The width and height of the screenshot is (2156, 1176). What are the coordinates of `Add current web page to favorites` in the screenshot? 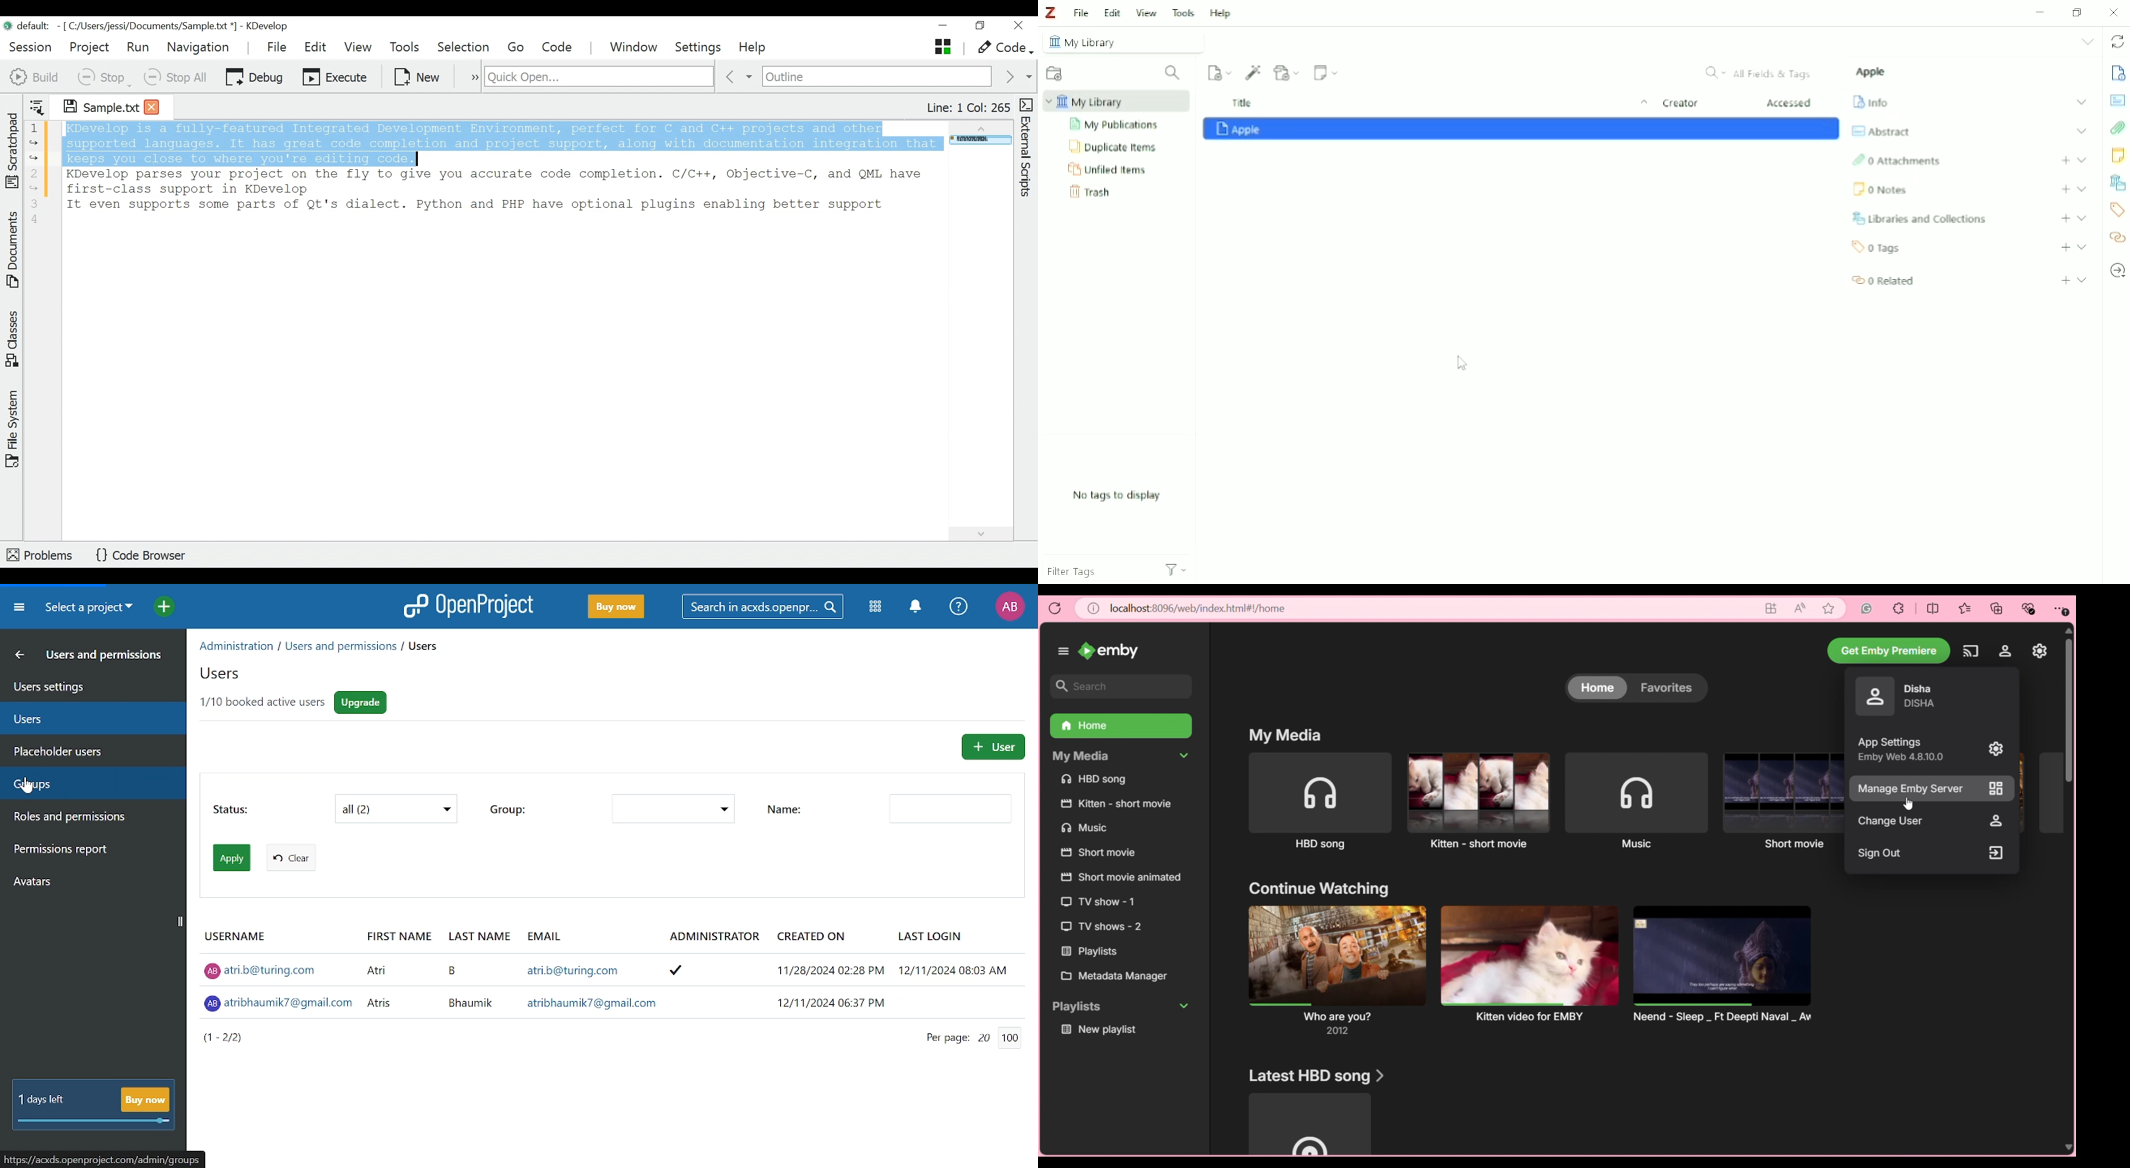 It's located at (1829, 608).